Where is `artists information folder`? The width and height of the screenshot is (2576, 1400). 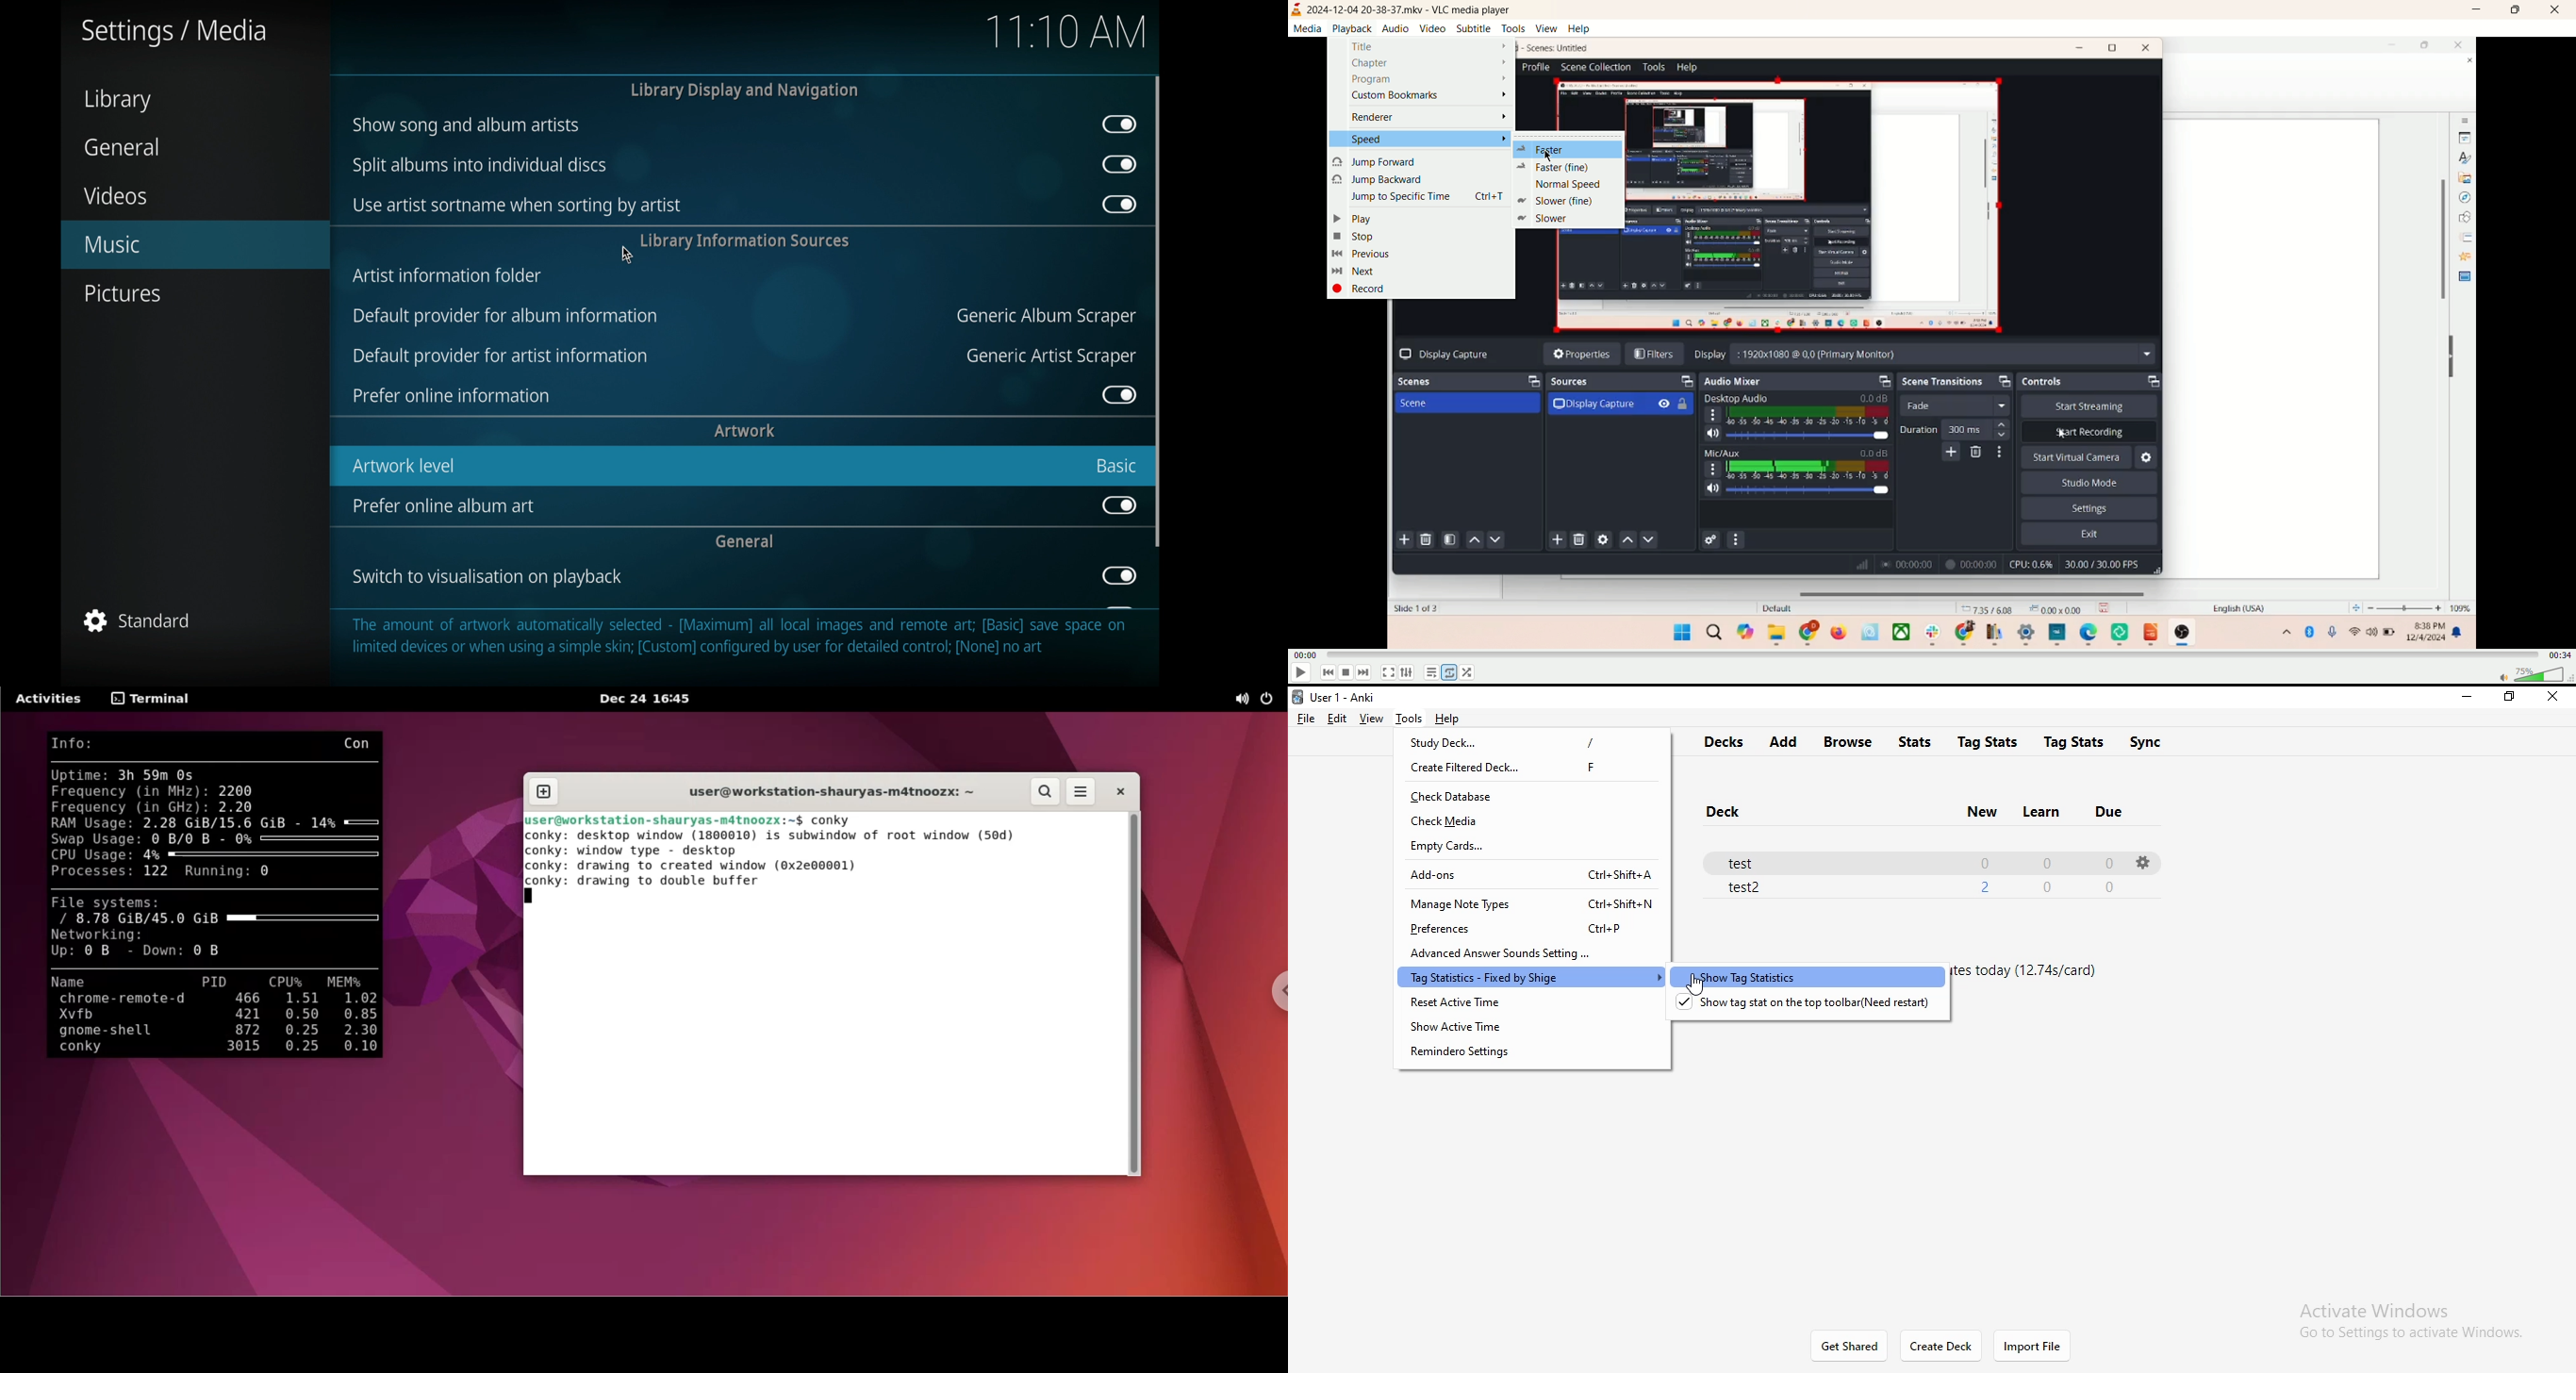 artists information folder is located at coordinates (449, 277).